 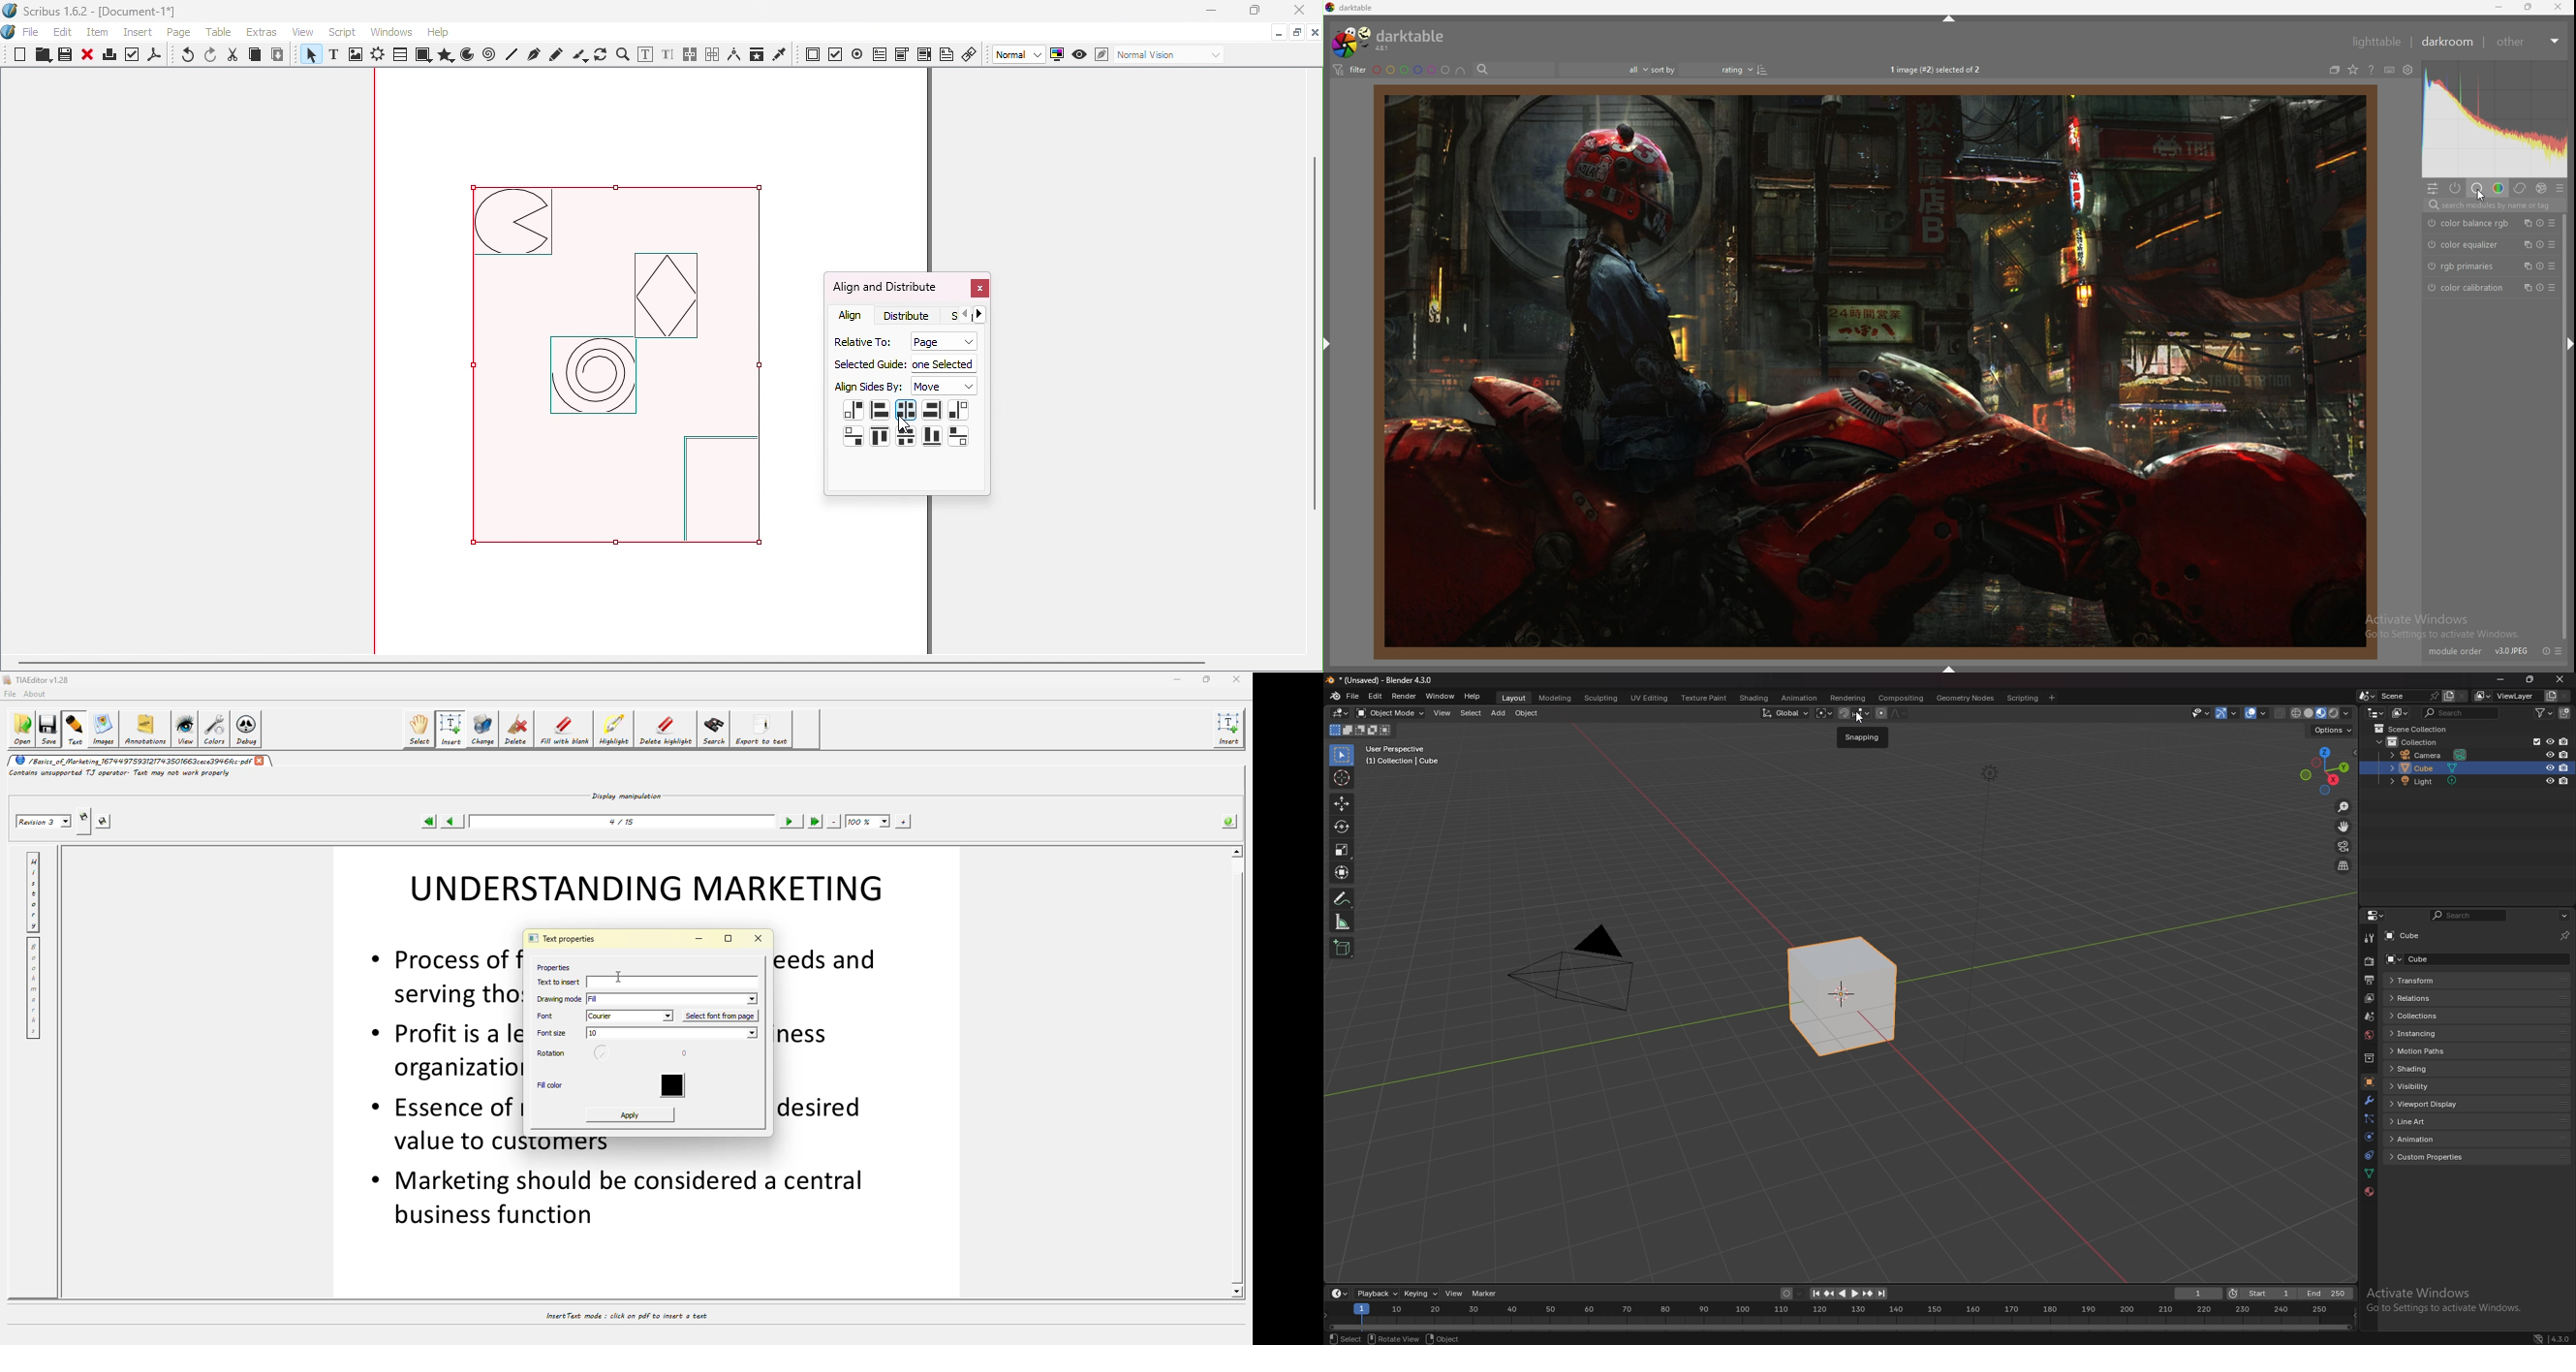 I want to click on Shapes, so click(x=422, y=55).